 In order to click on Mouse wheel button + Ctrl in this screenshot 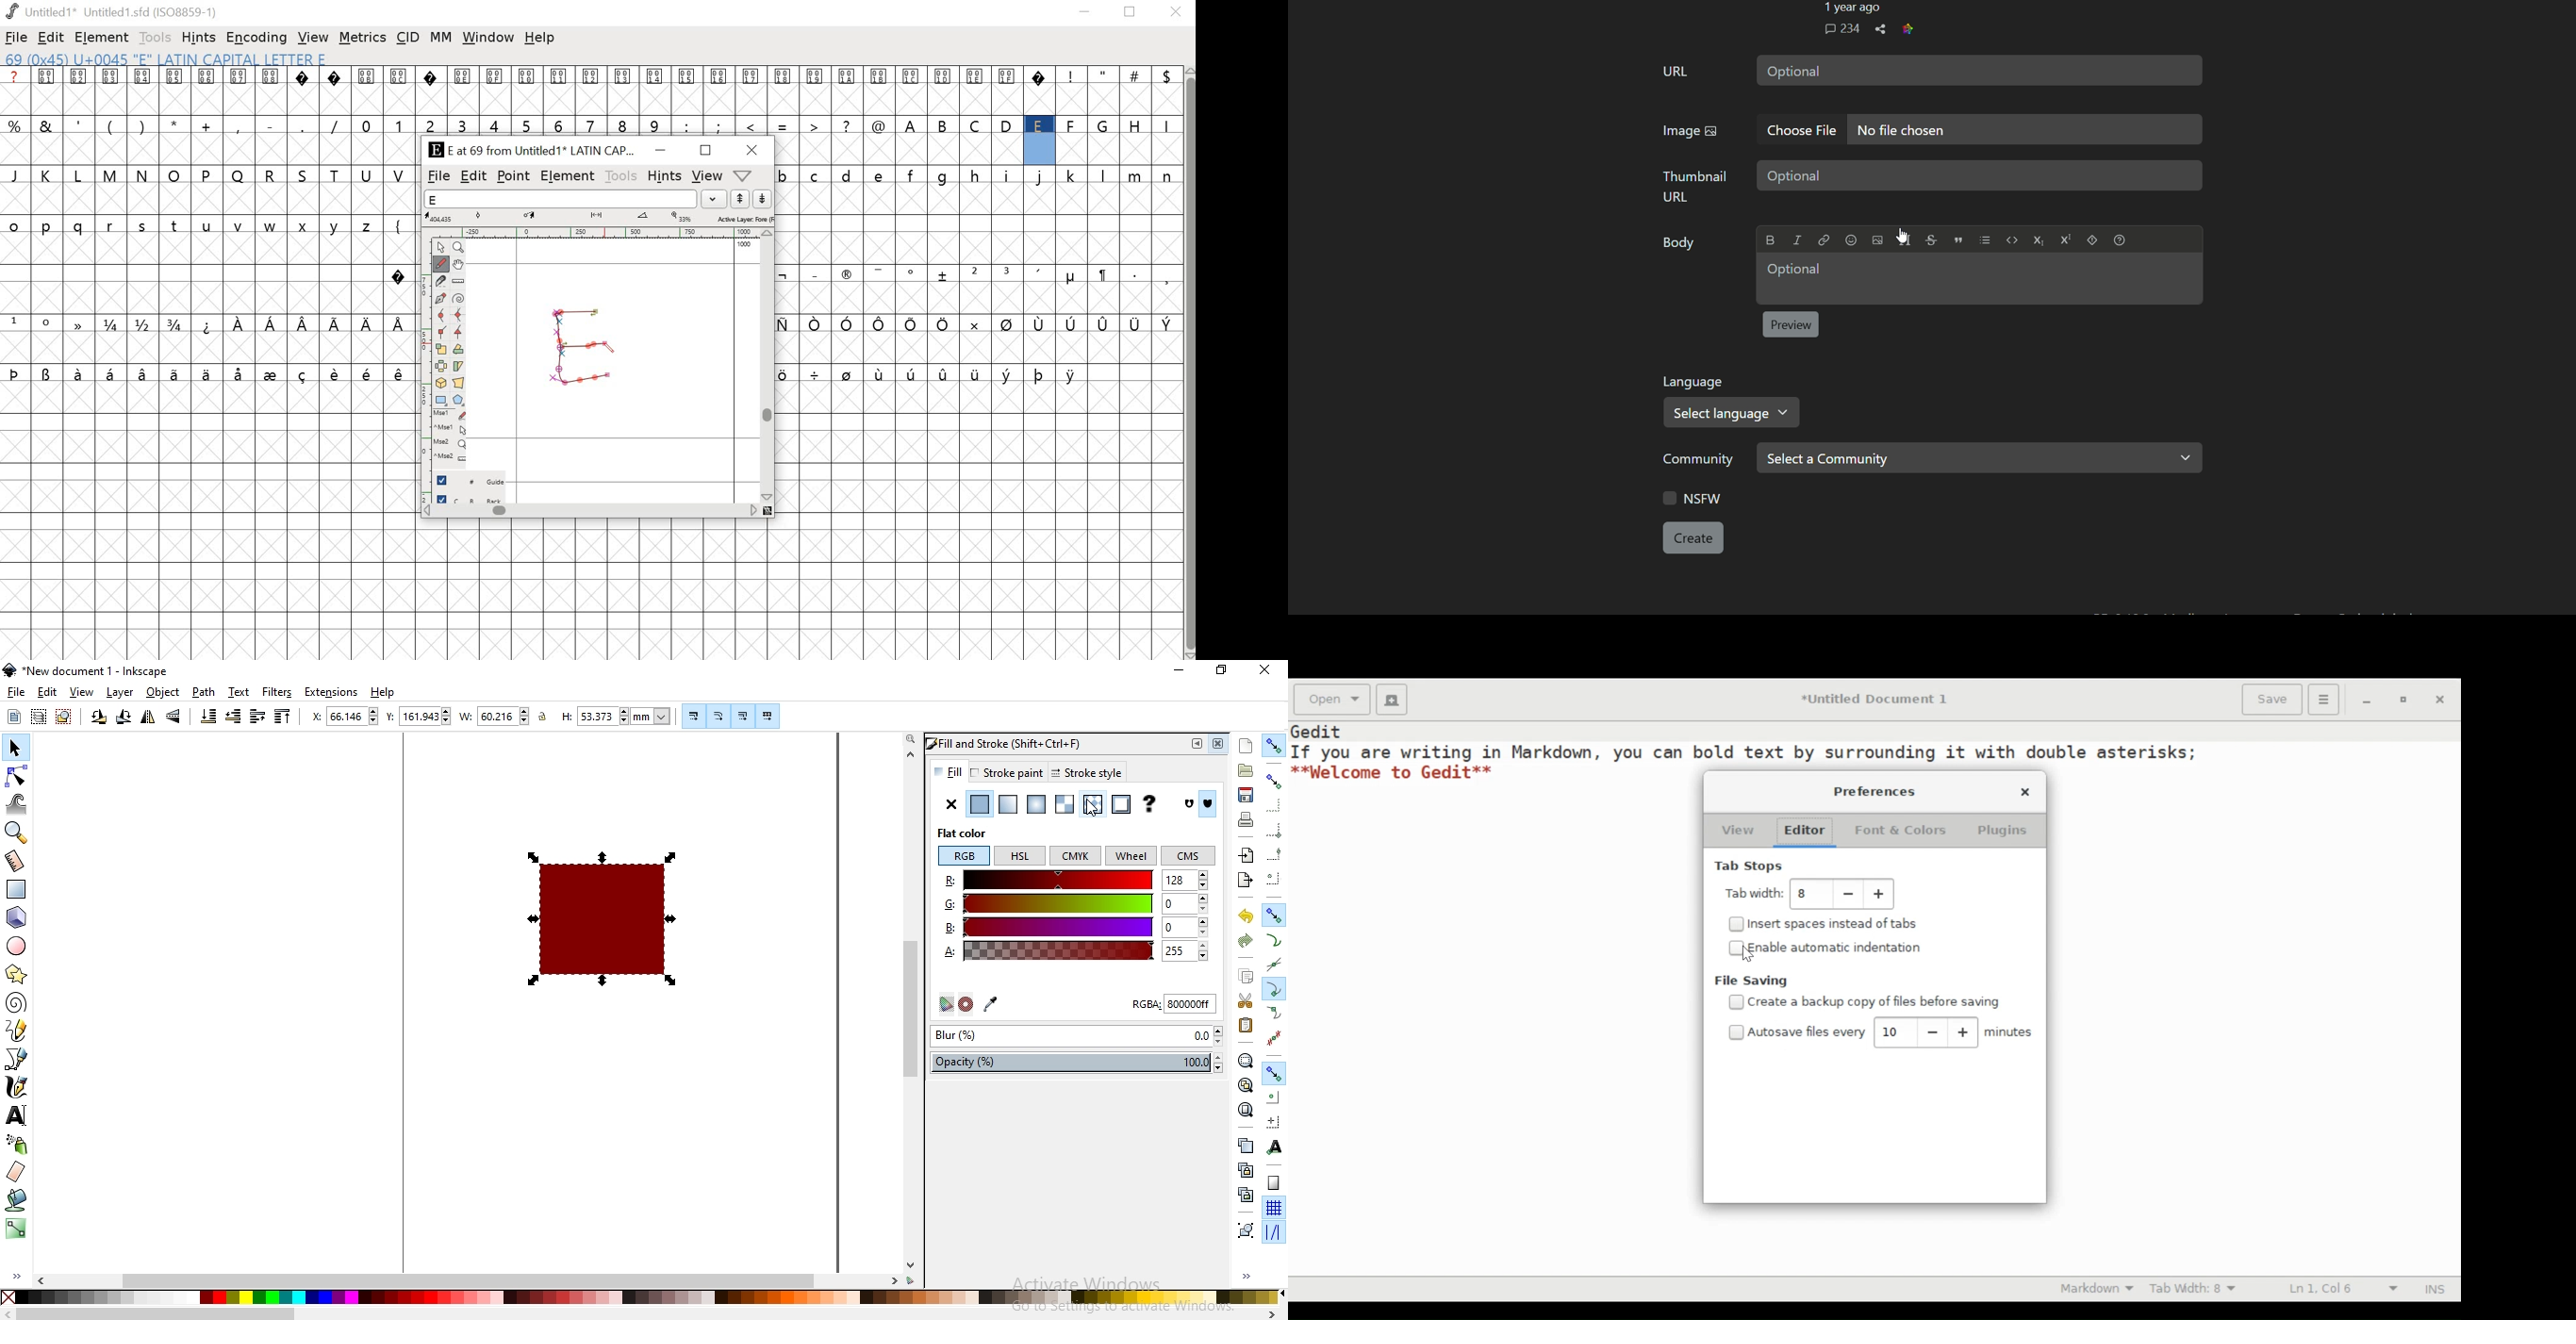, I will do `click(450, 457)`.